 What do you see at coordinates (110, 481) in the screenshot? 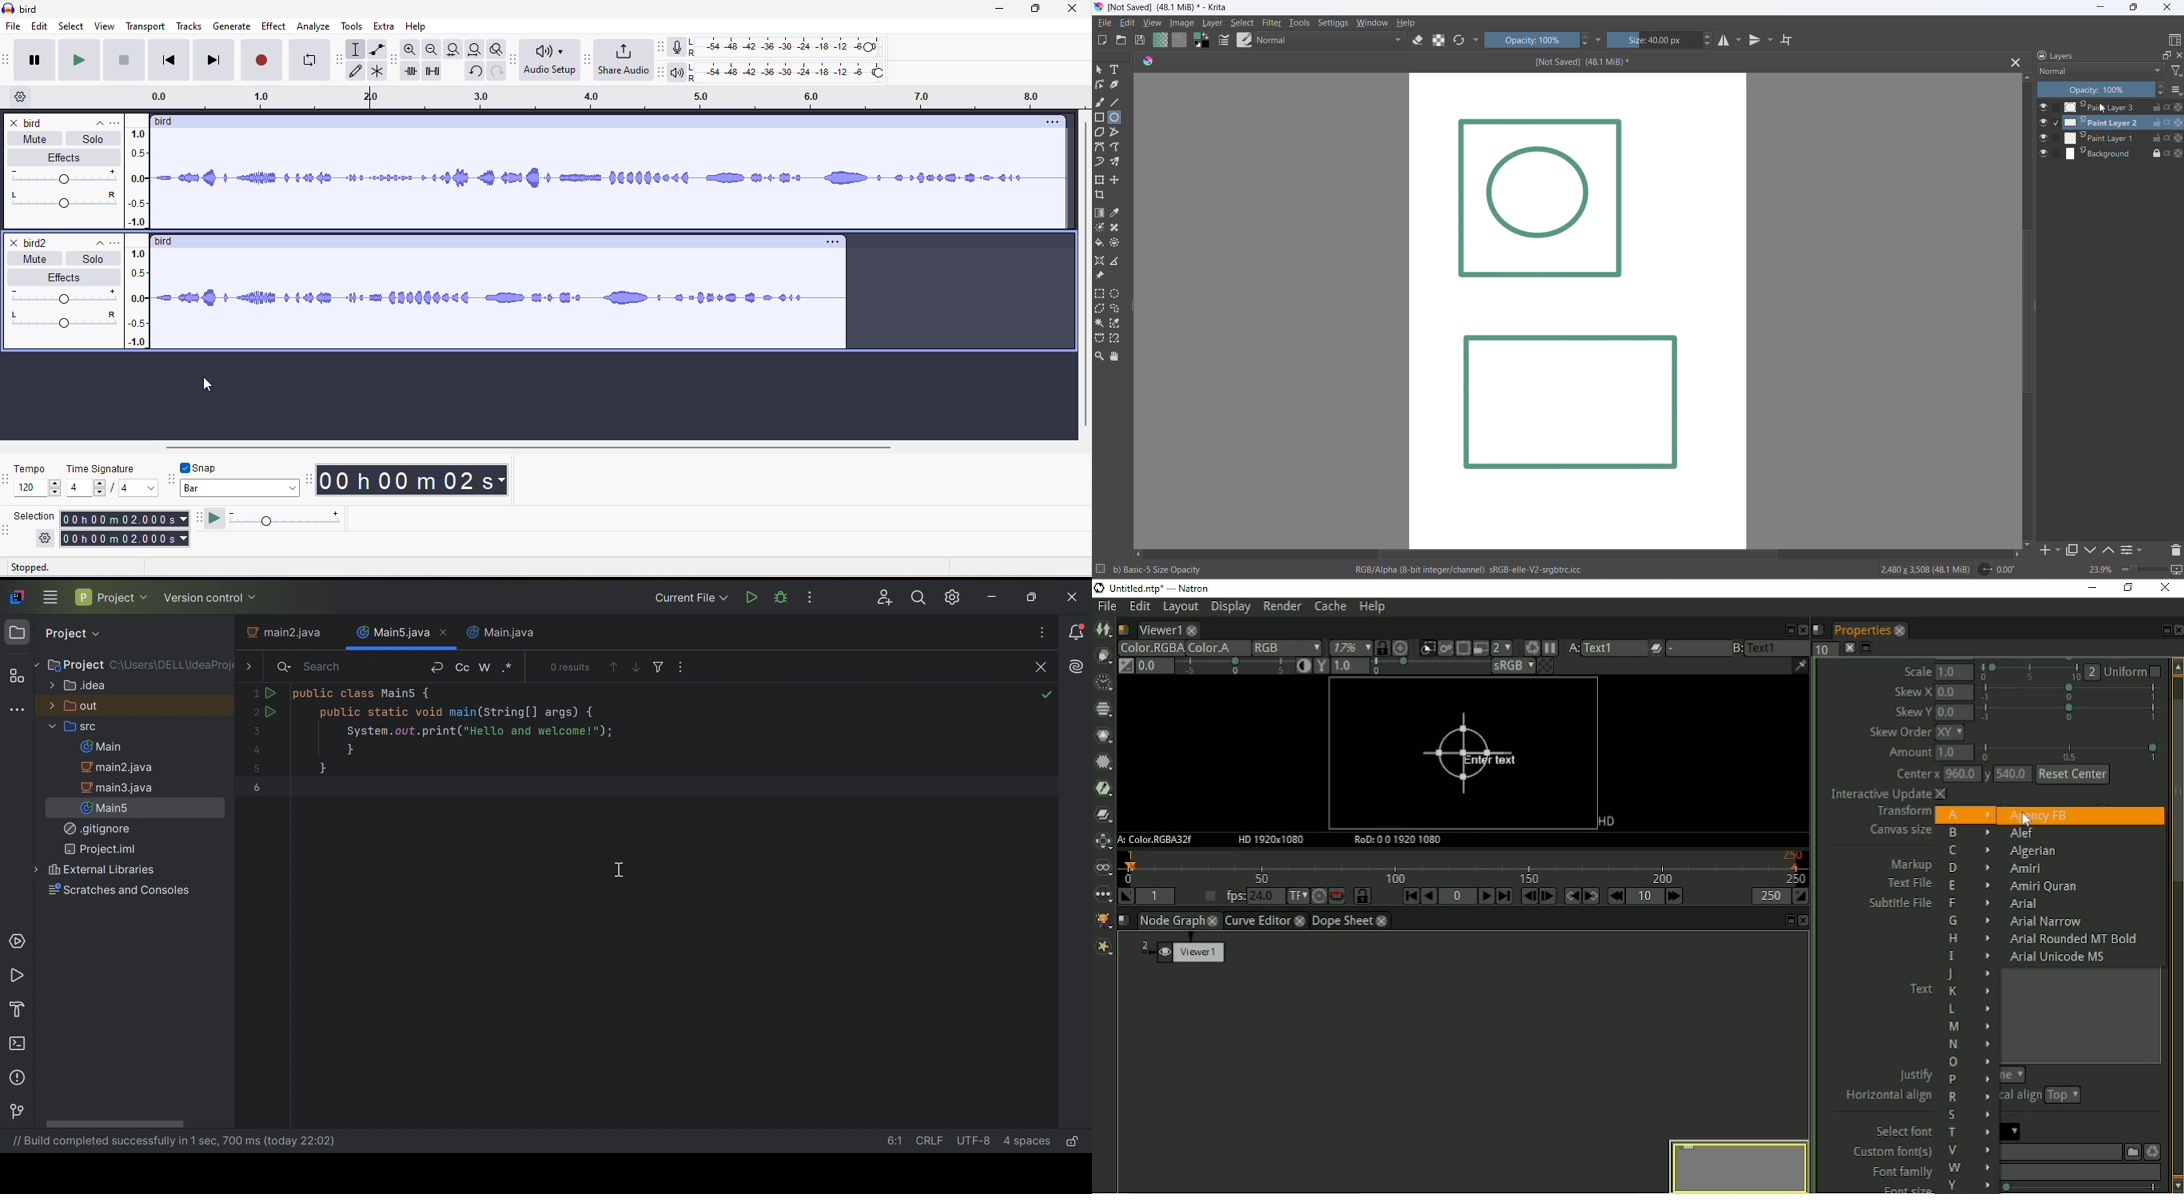
I see `time signature` at bounding box center [110, 481].